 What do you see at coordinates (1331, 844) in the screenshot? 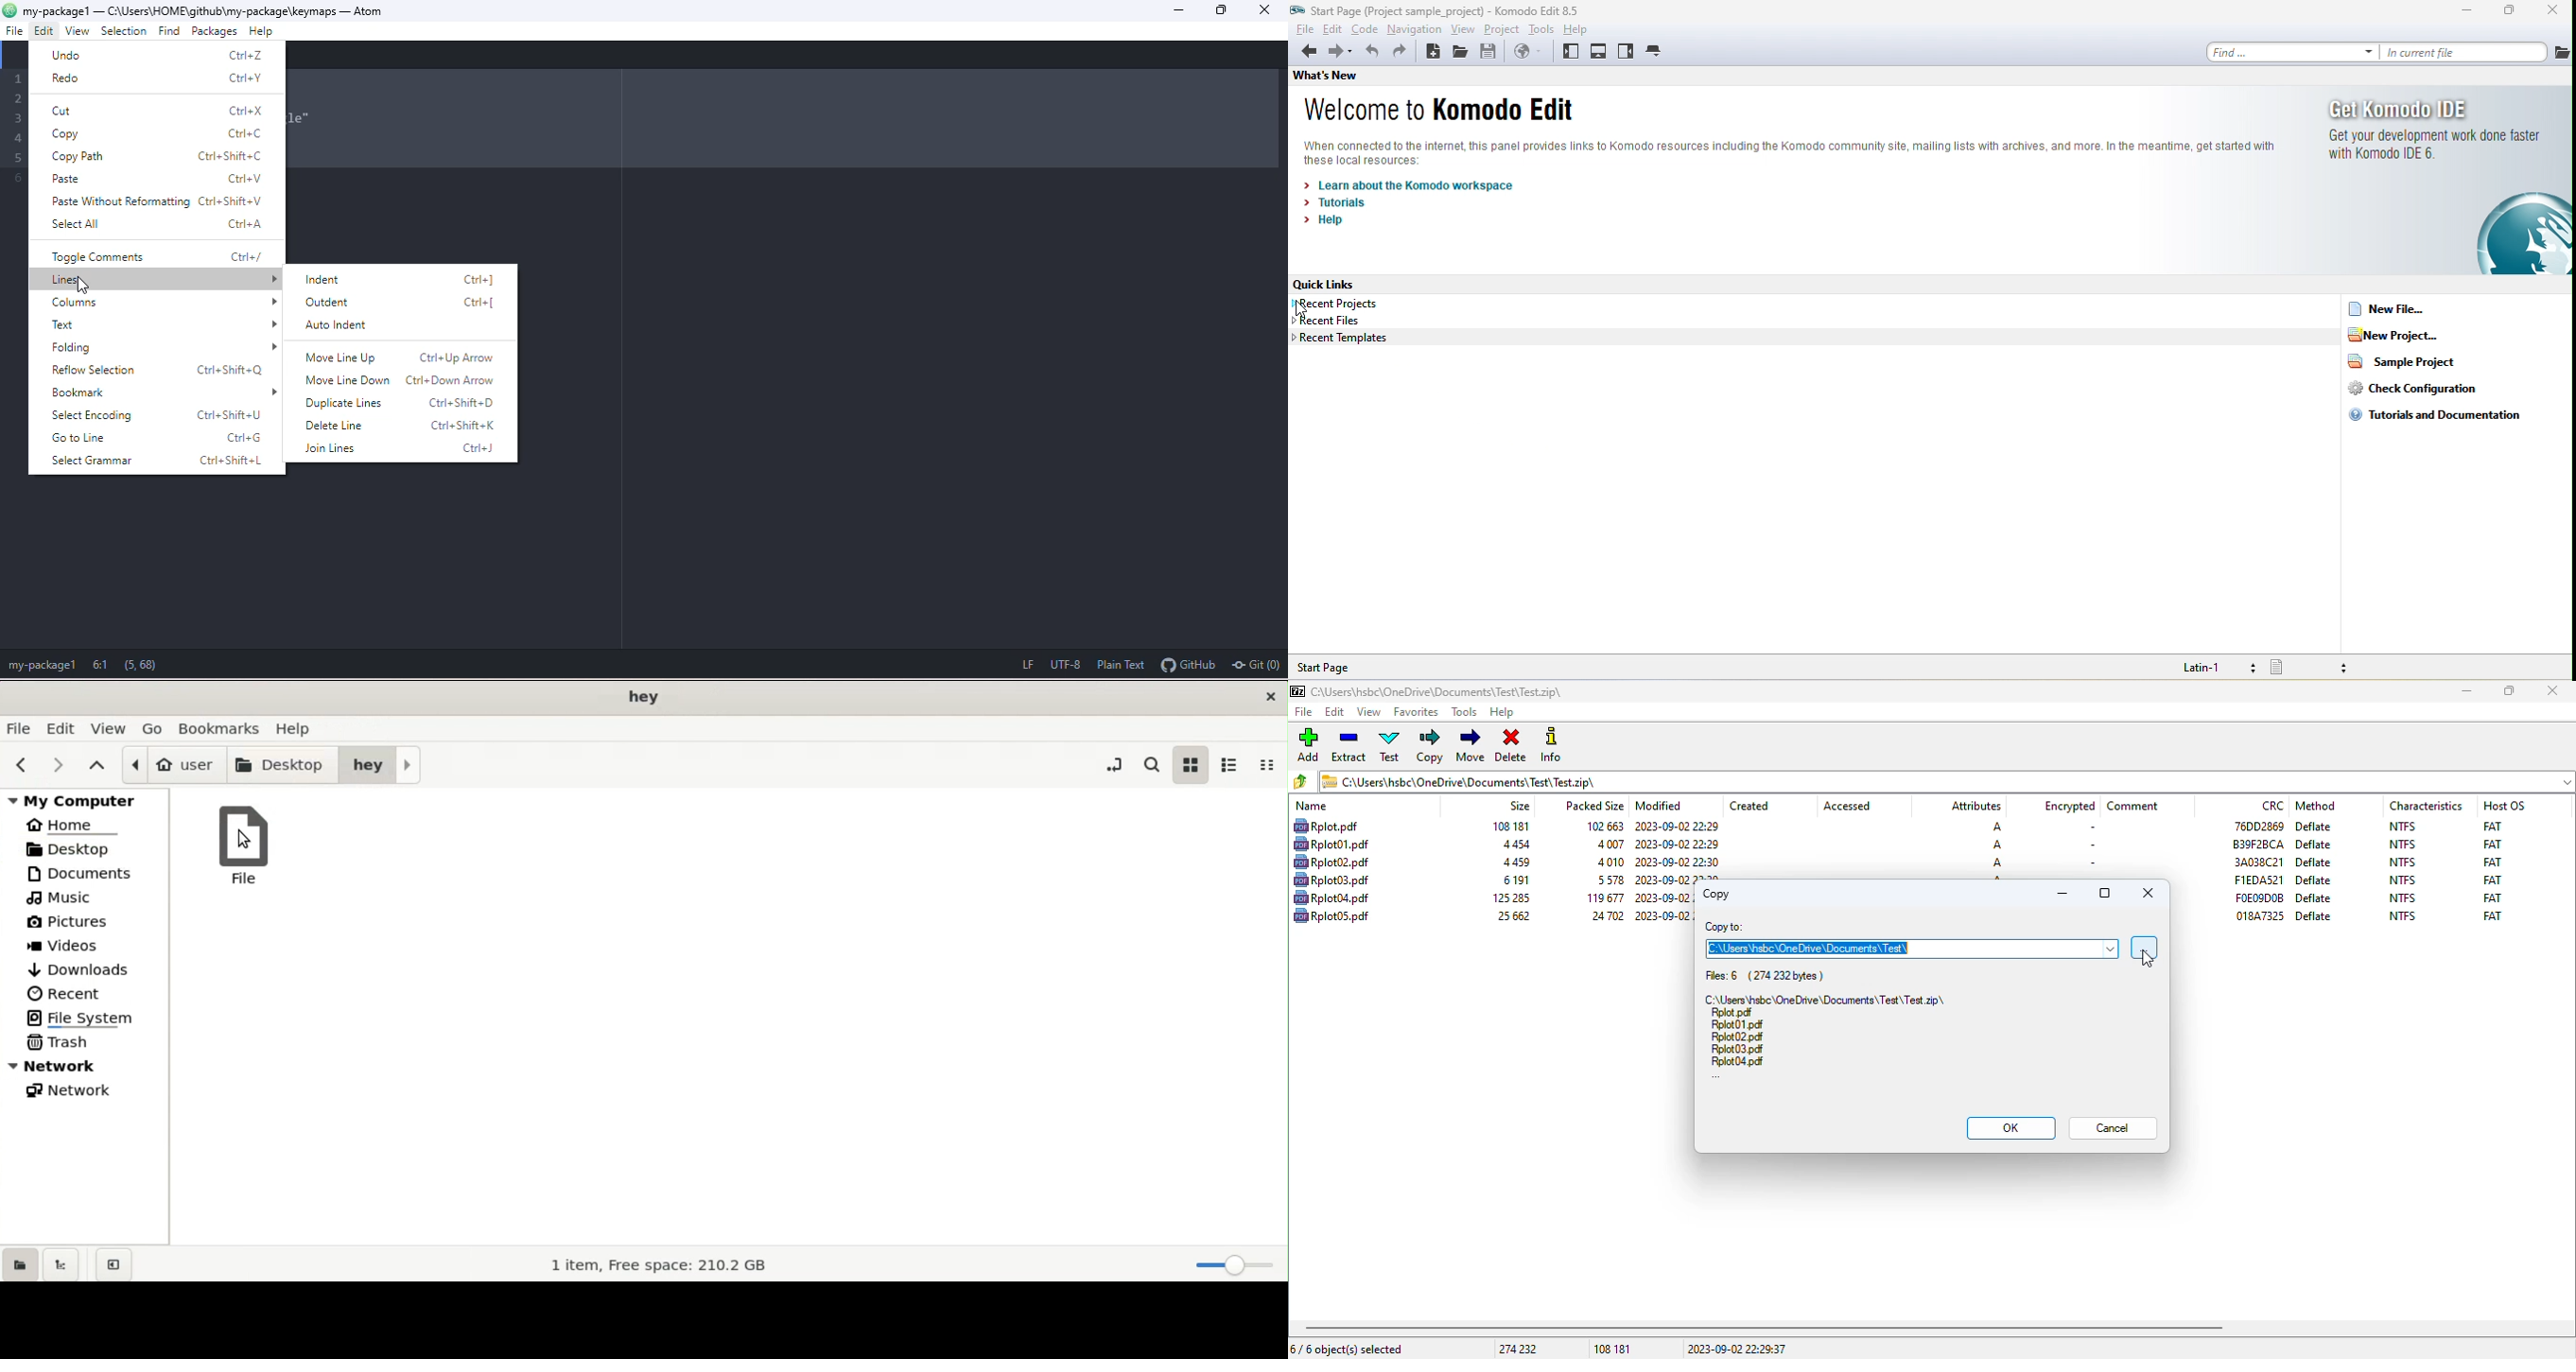
I see `file` at bounding box center [1331, 844].